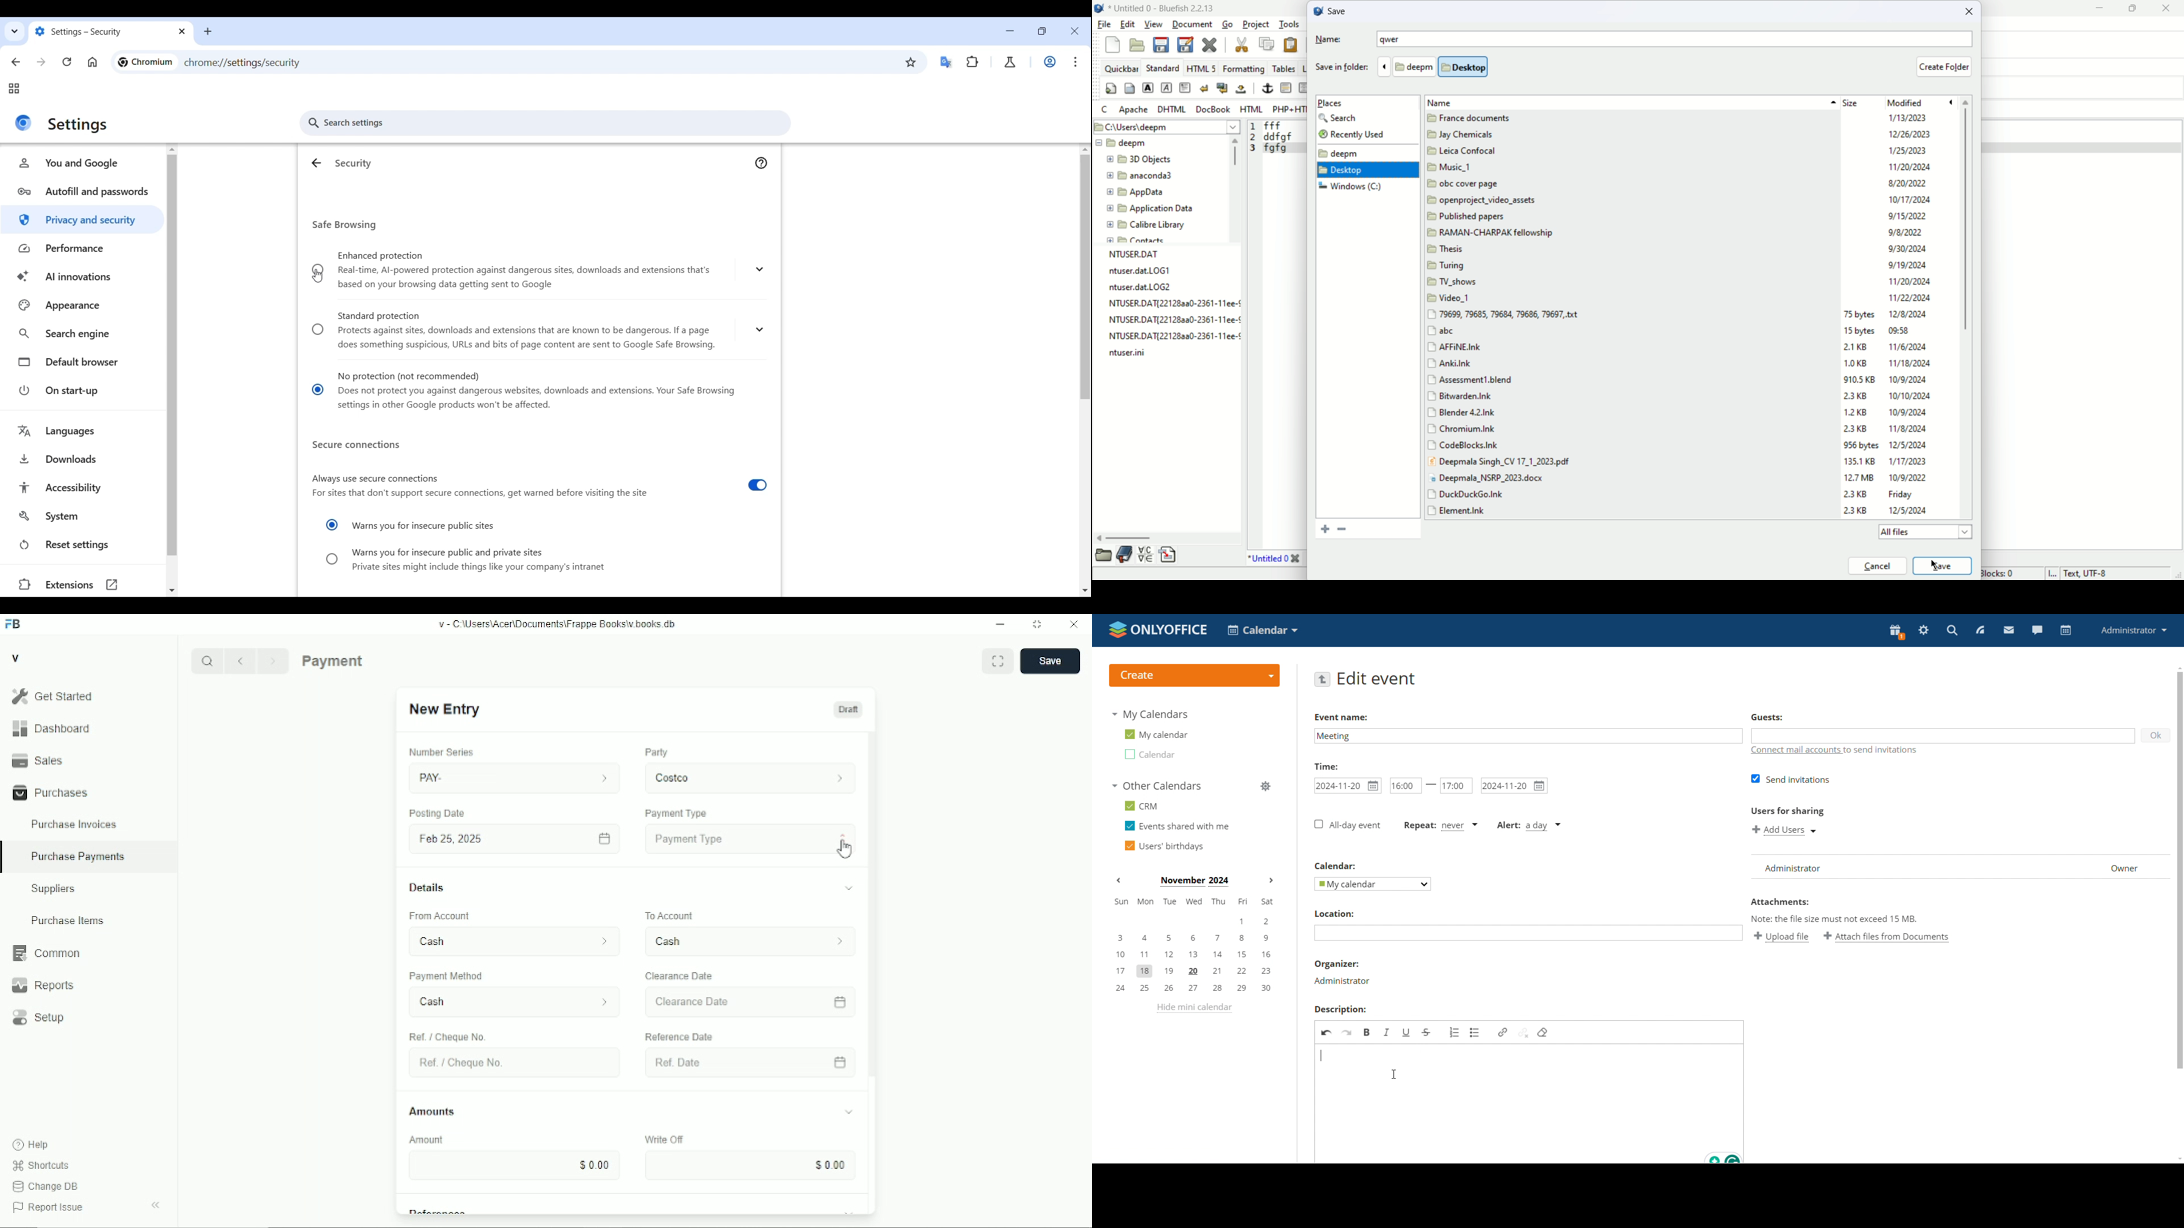 Image resolution: width=2184 pixels, height=1232 pixels. What do you see at coordinates (515, 775) in the screenshot?
I see `PAY.` at bounding box center [515, 775].